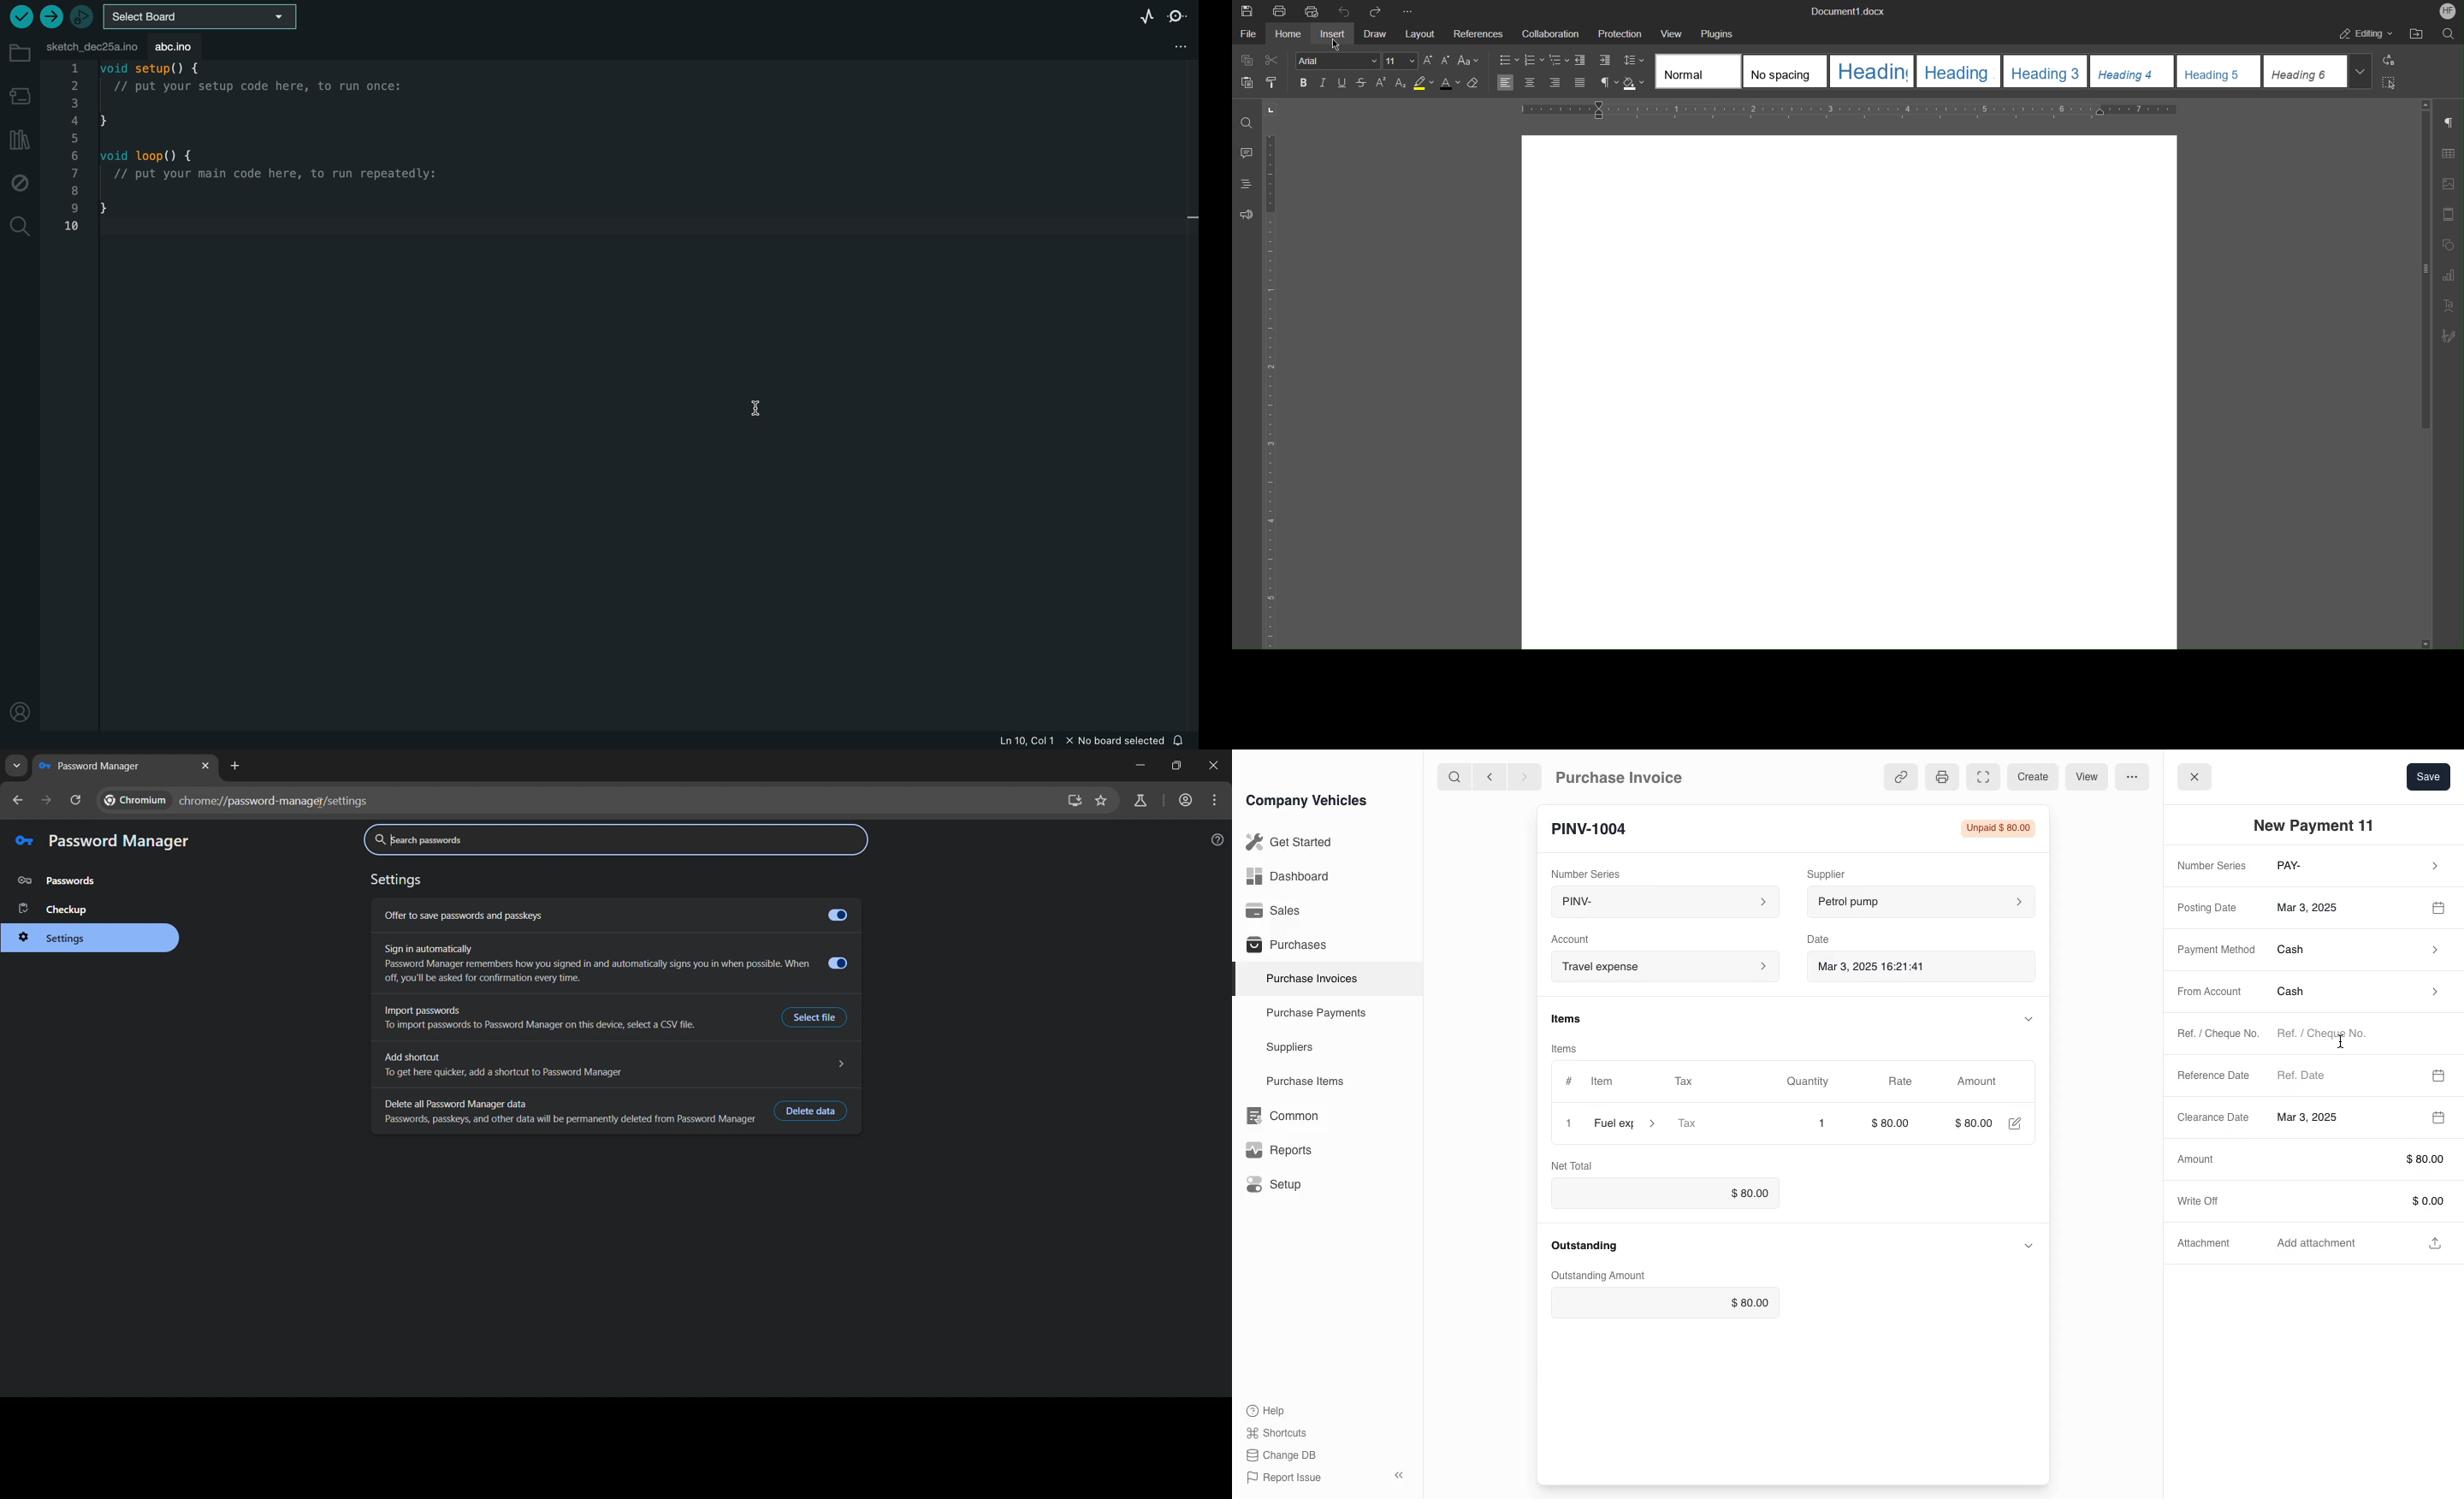 Image resolution: width=2464 pixels, height=1512 pixels. Describe the element at coordinates (540, 1021) in the screenshot. I see `Import passwords
To import passwords to Password Manager on this device, select a CSV file.` at that location.